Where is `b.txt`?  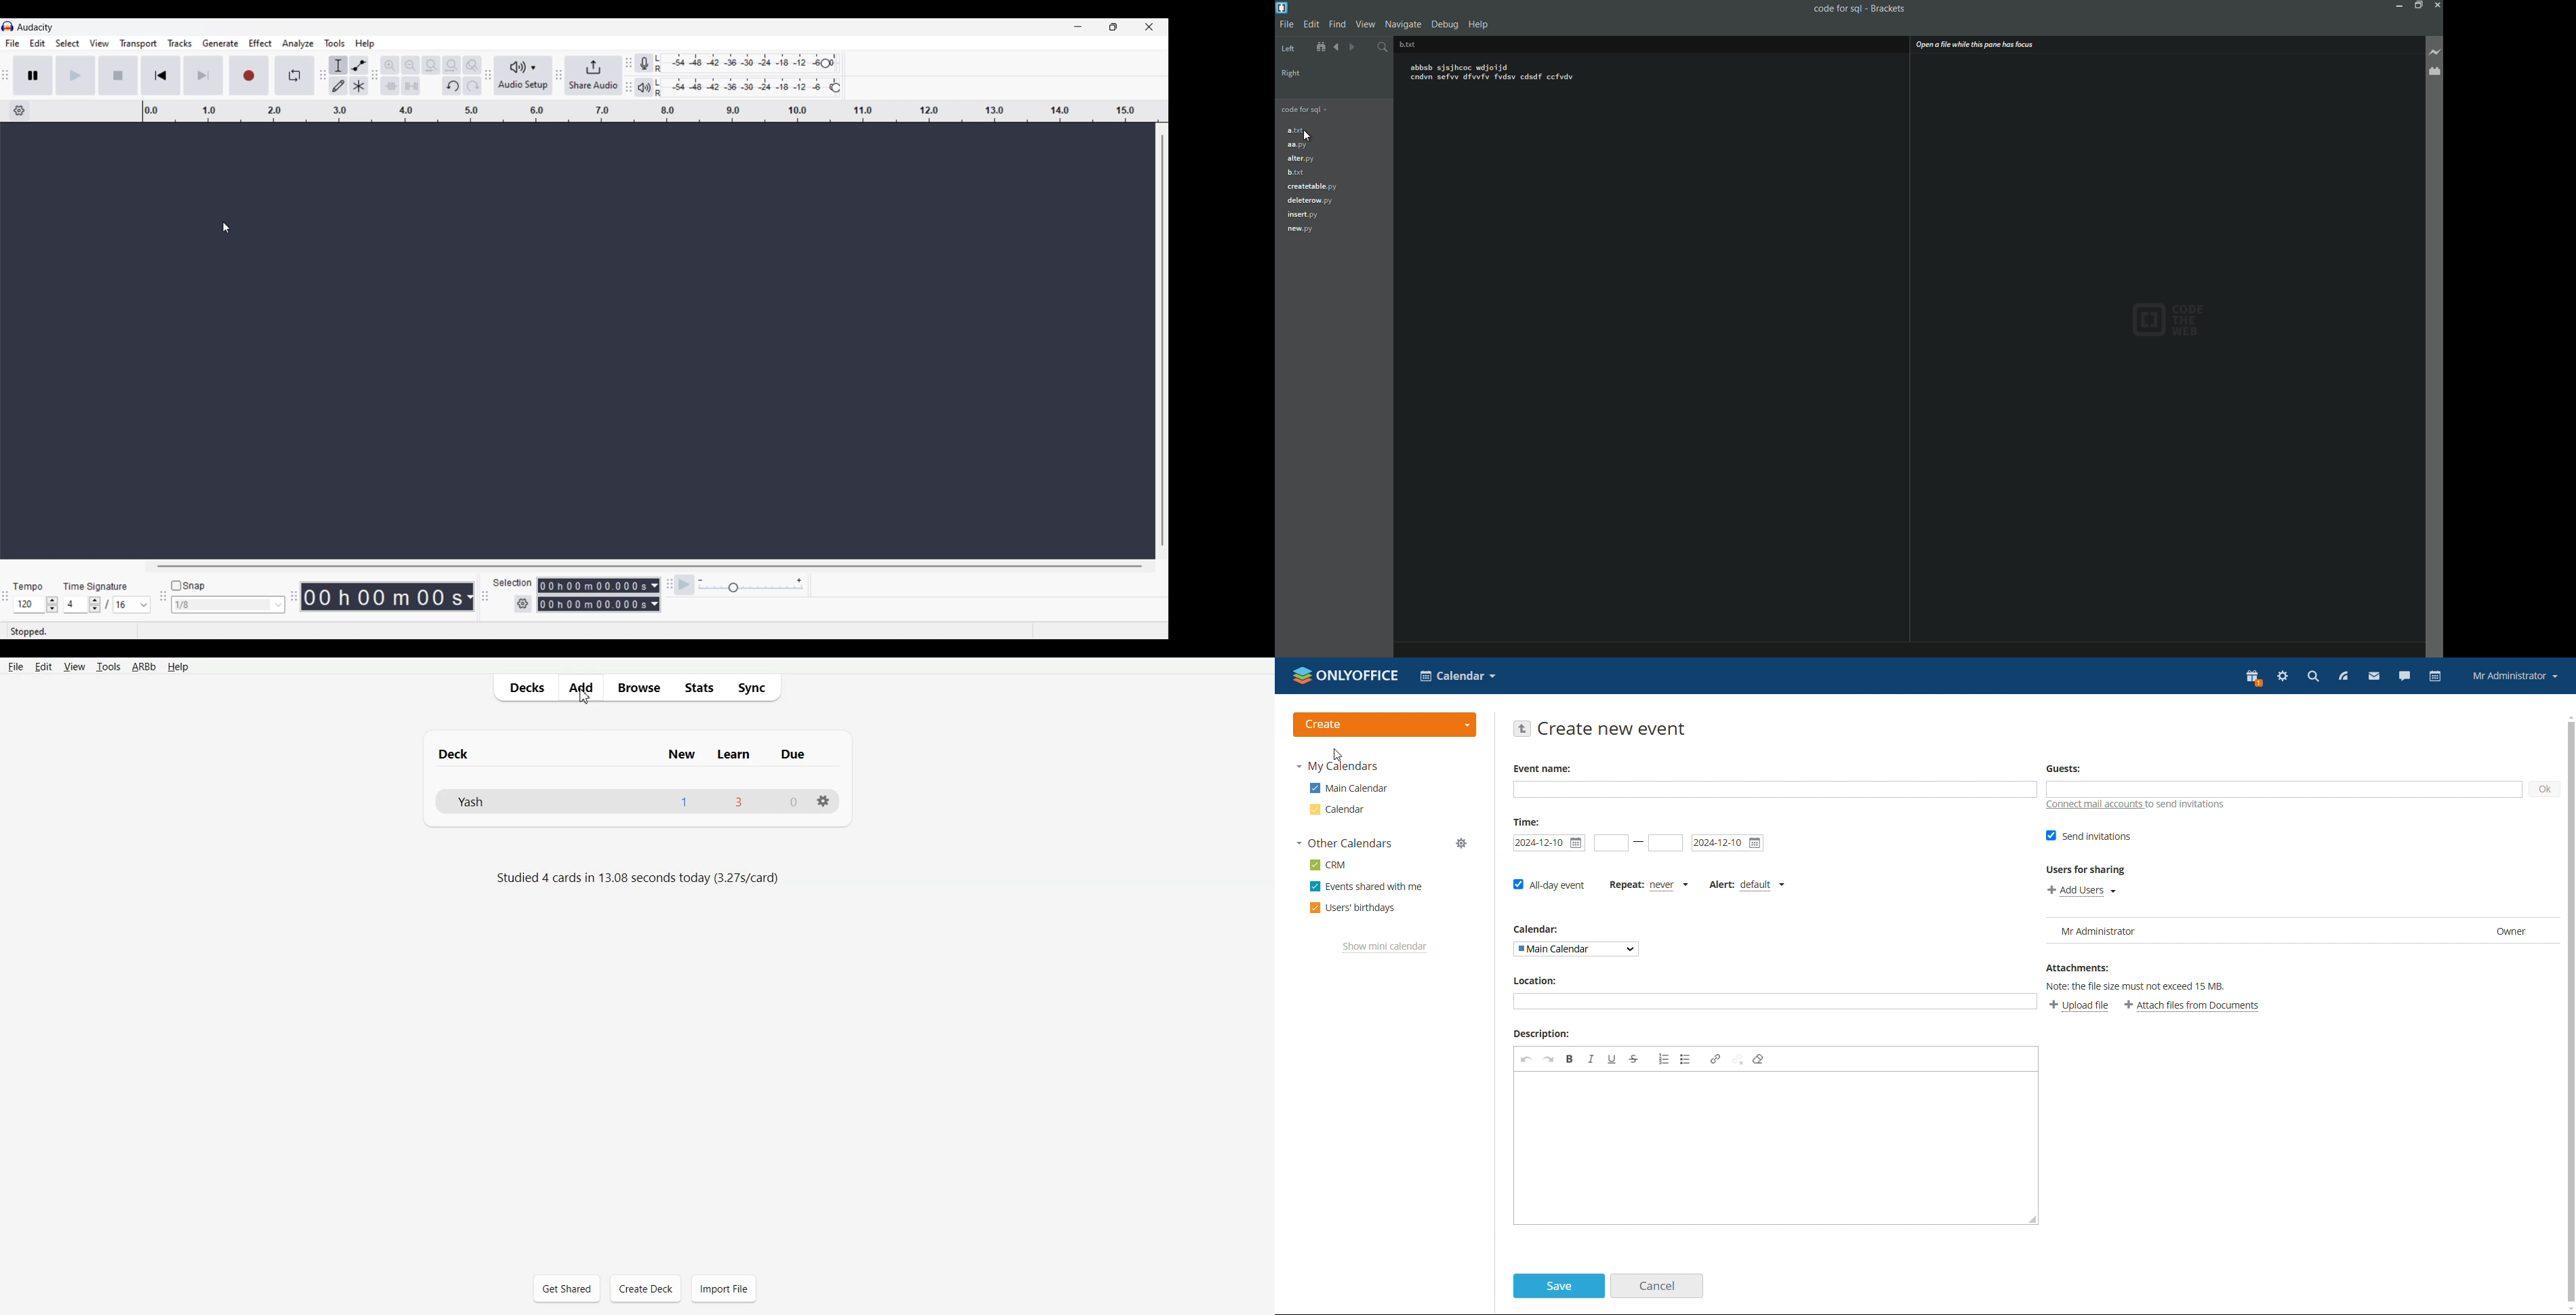
b.txt is located at coordinates (1294, 172).